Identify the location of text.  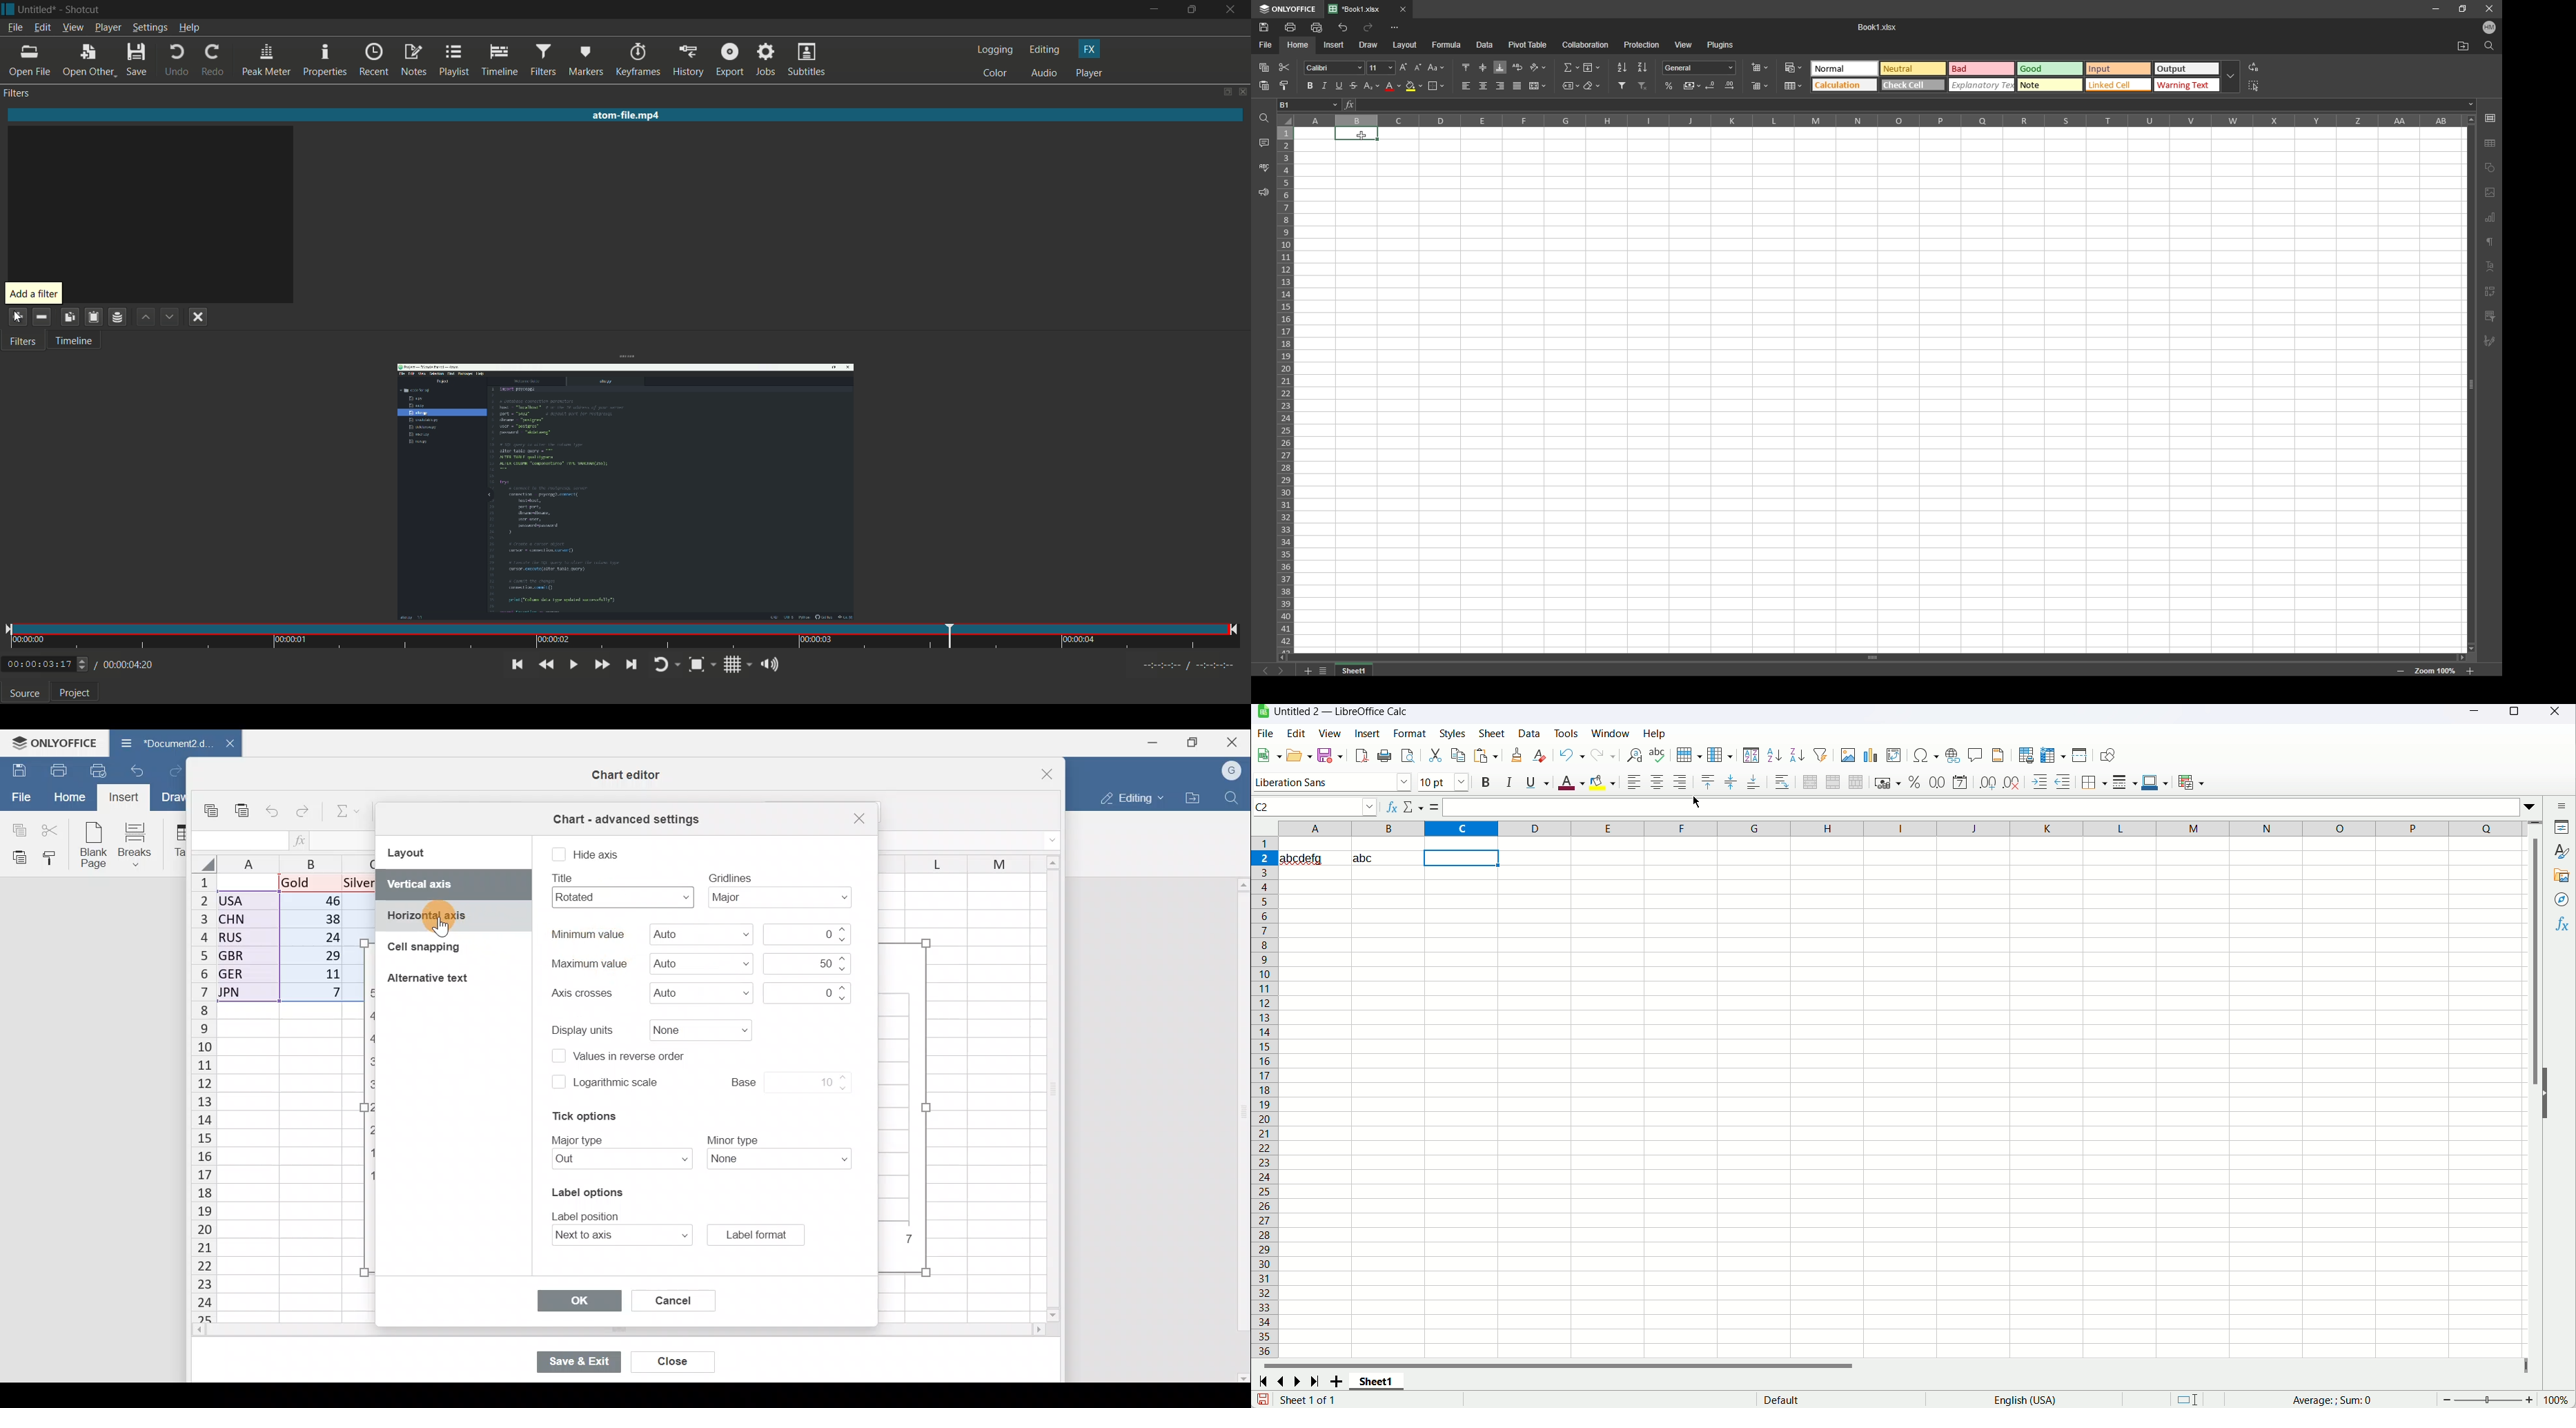
(584, 1029).